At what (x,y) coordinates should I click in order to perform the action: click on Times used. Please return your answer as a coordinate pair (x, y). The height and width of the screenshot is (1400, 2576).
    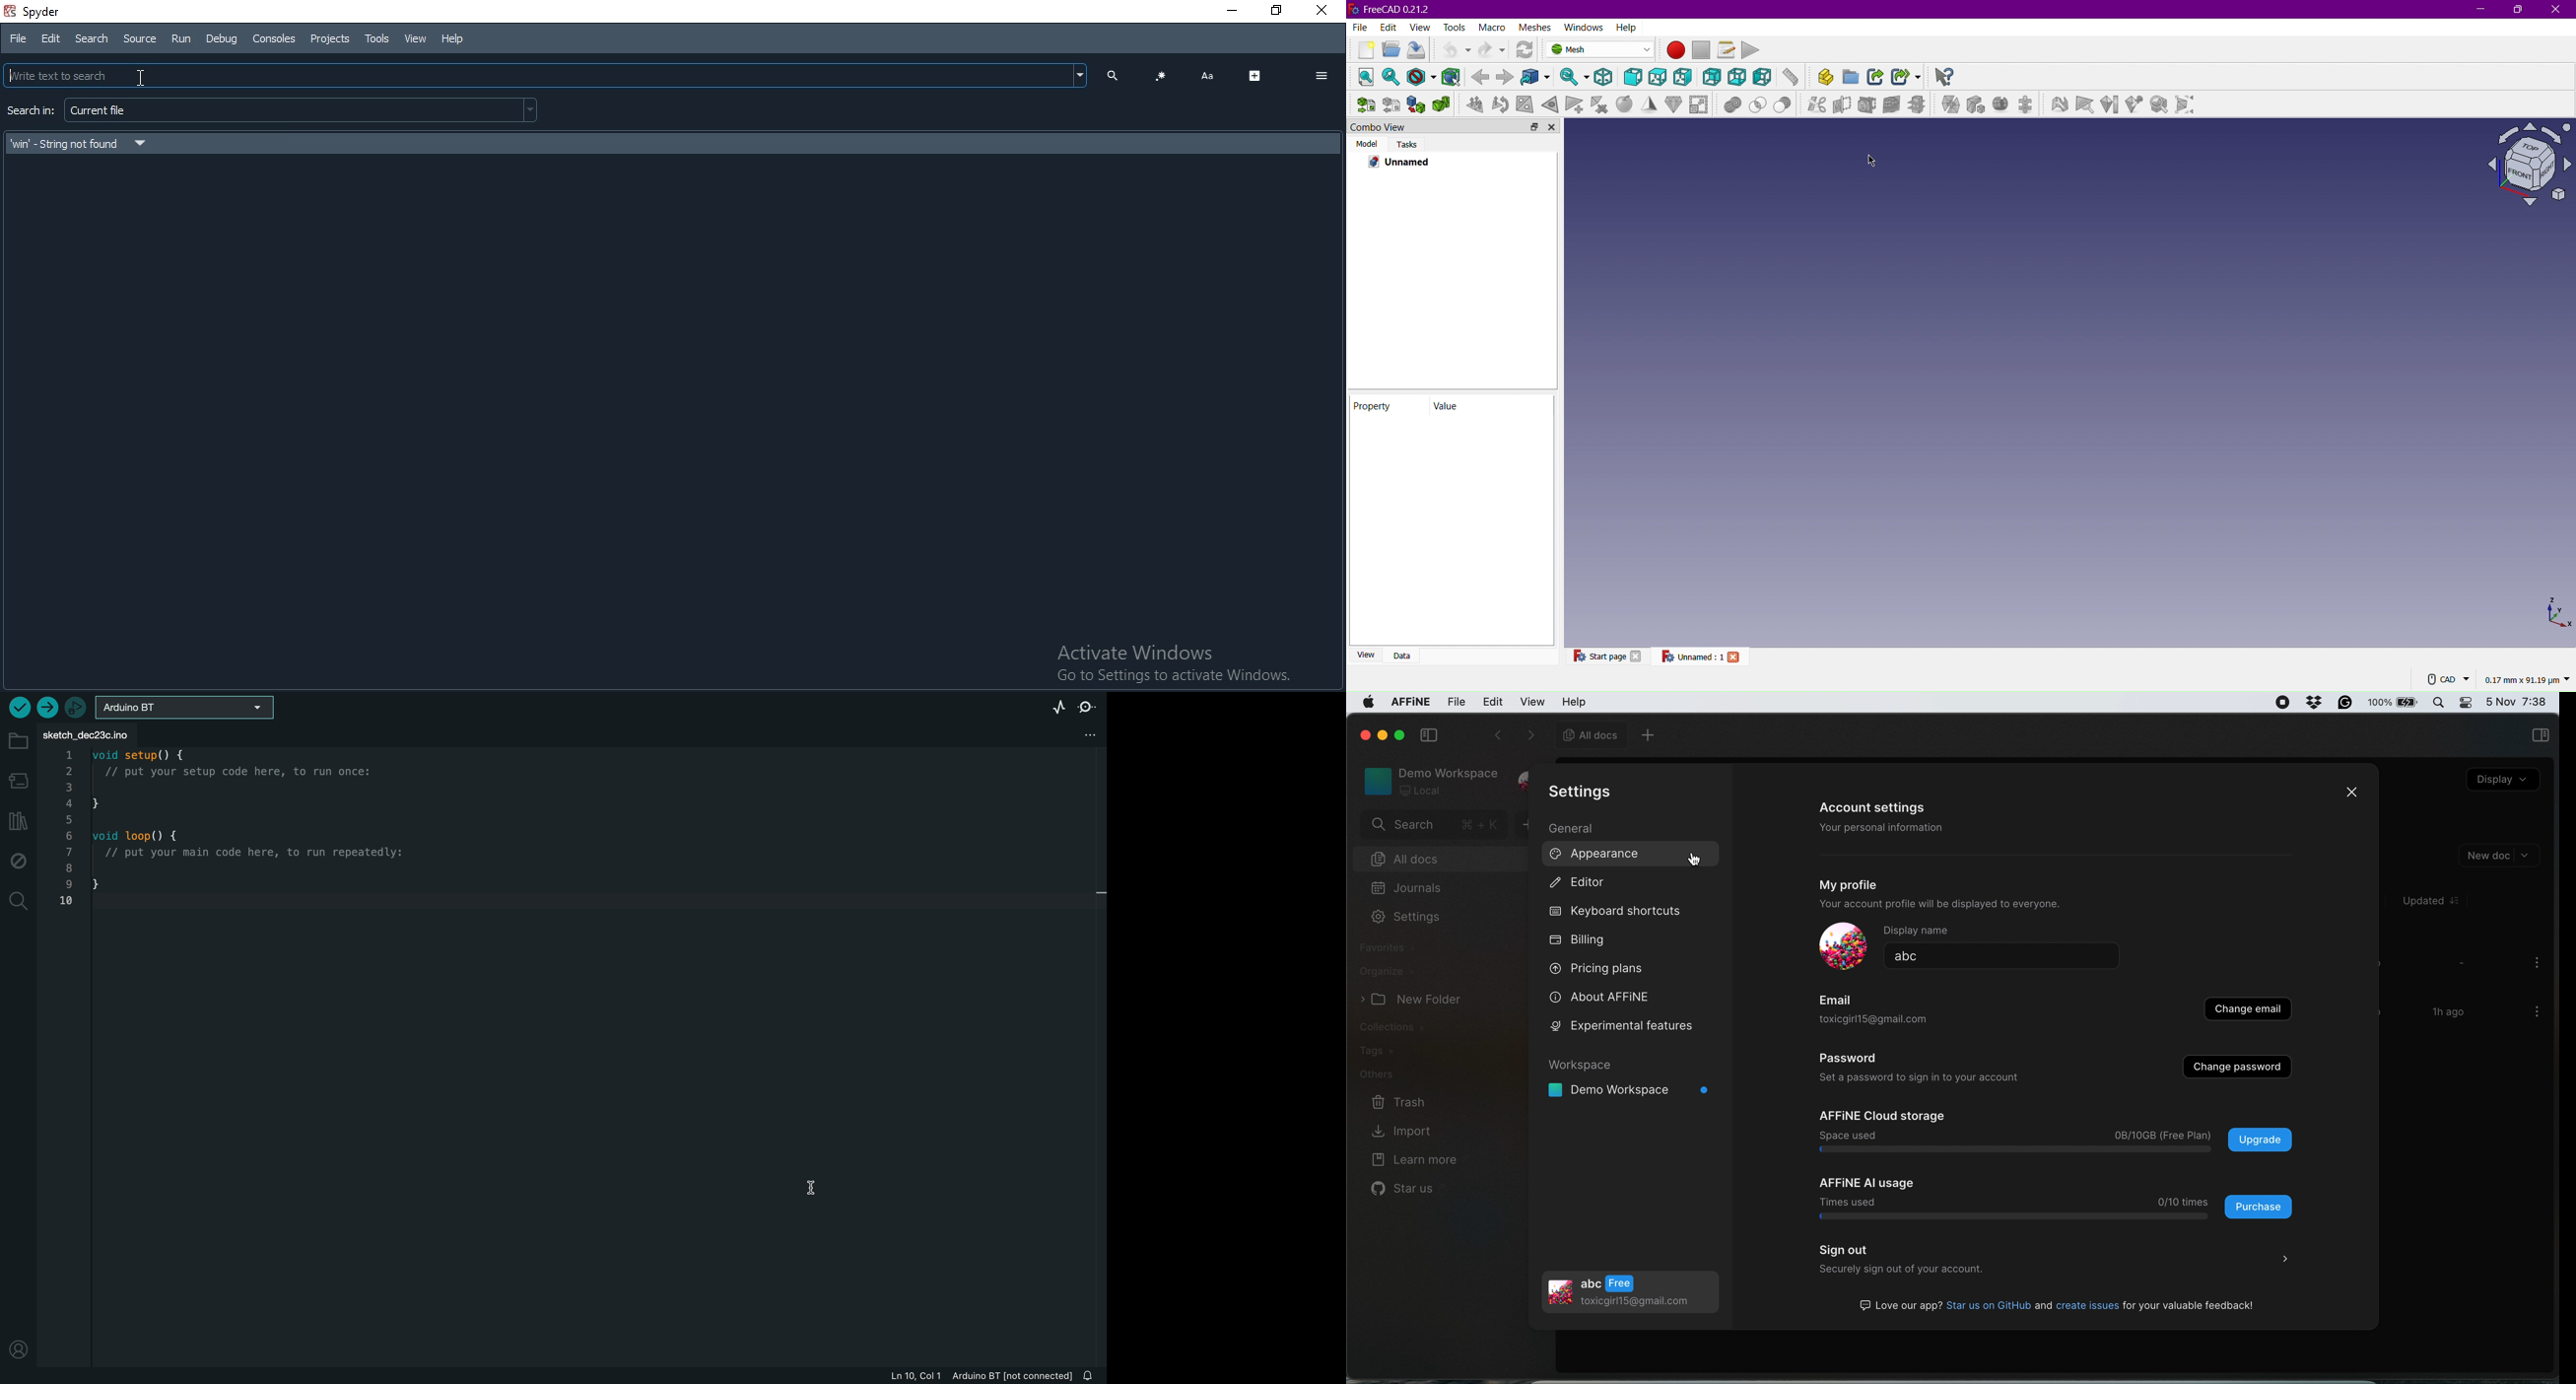
    Looking at the image, I should click on (1849, 1202).